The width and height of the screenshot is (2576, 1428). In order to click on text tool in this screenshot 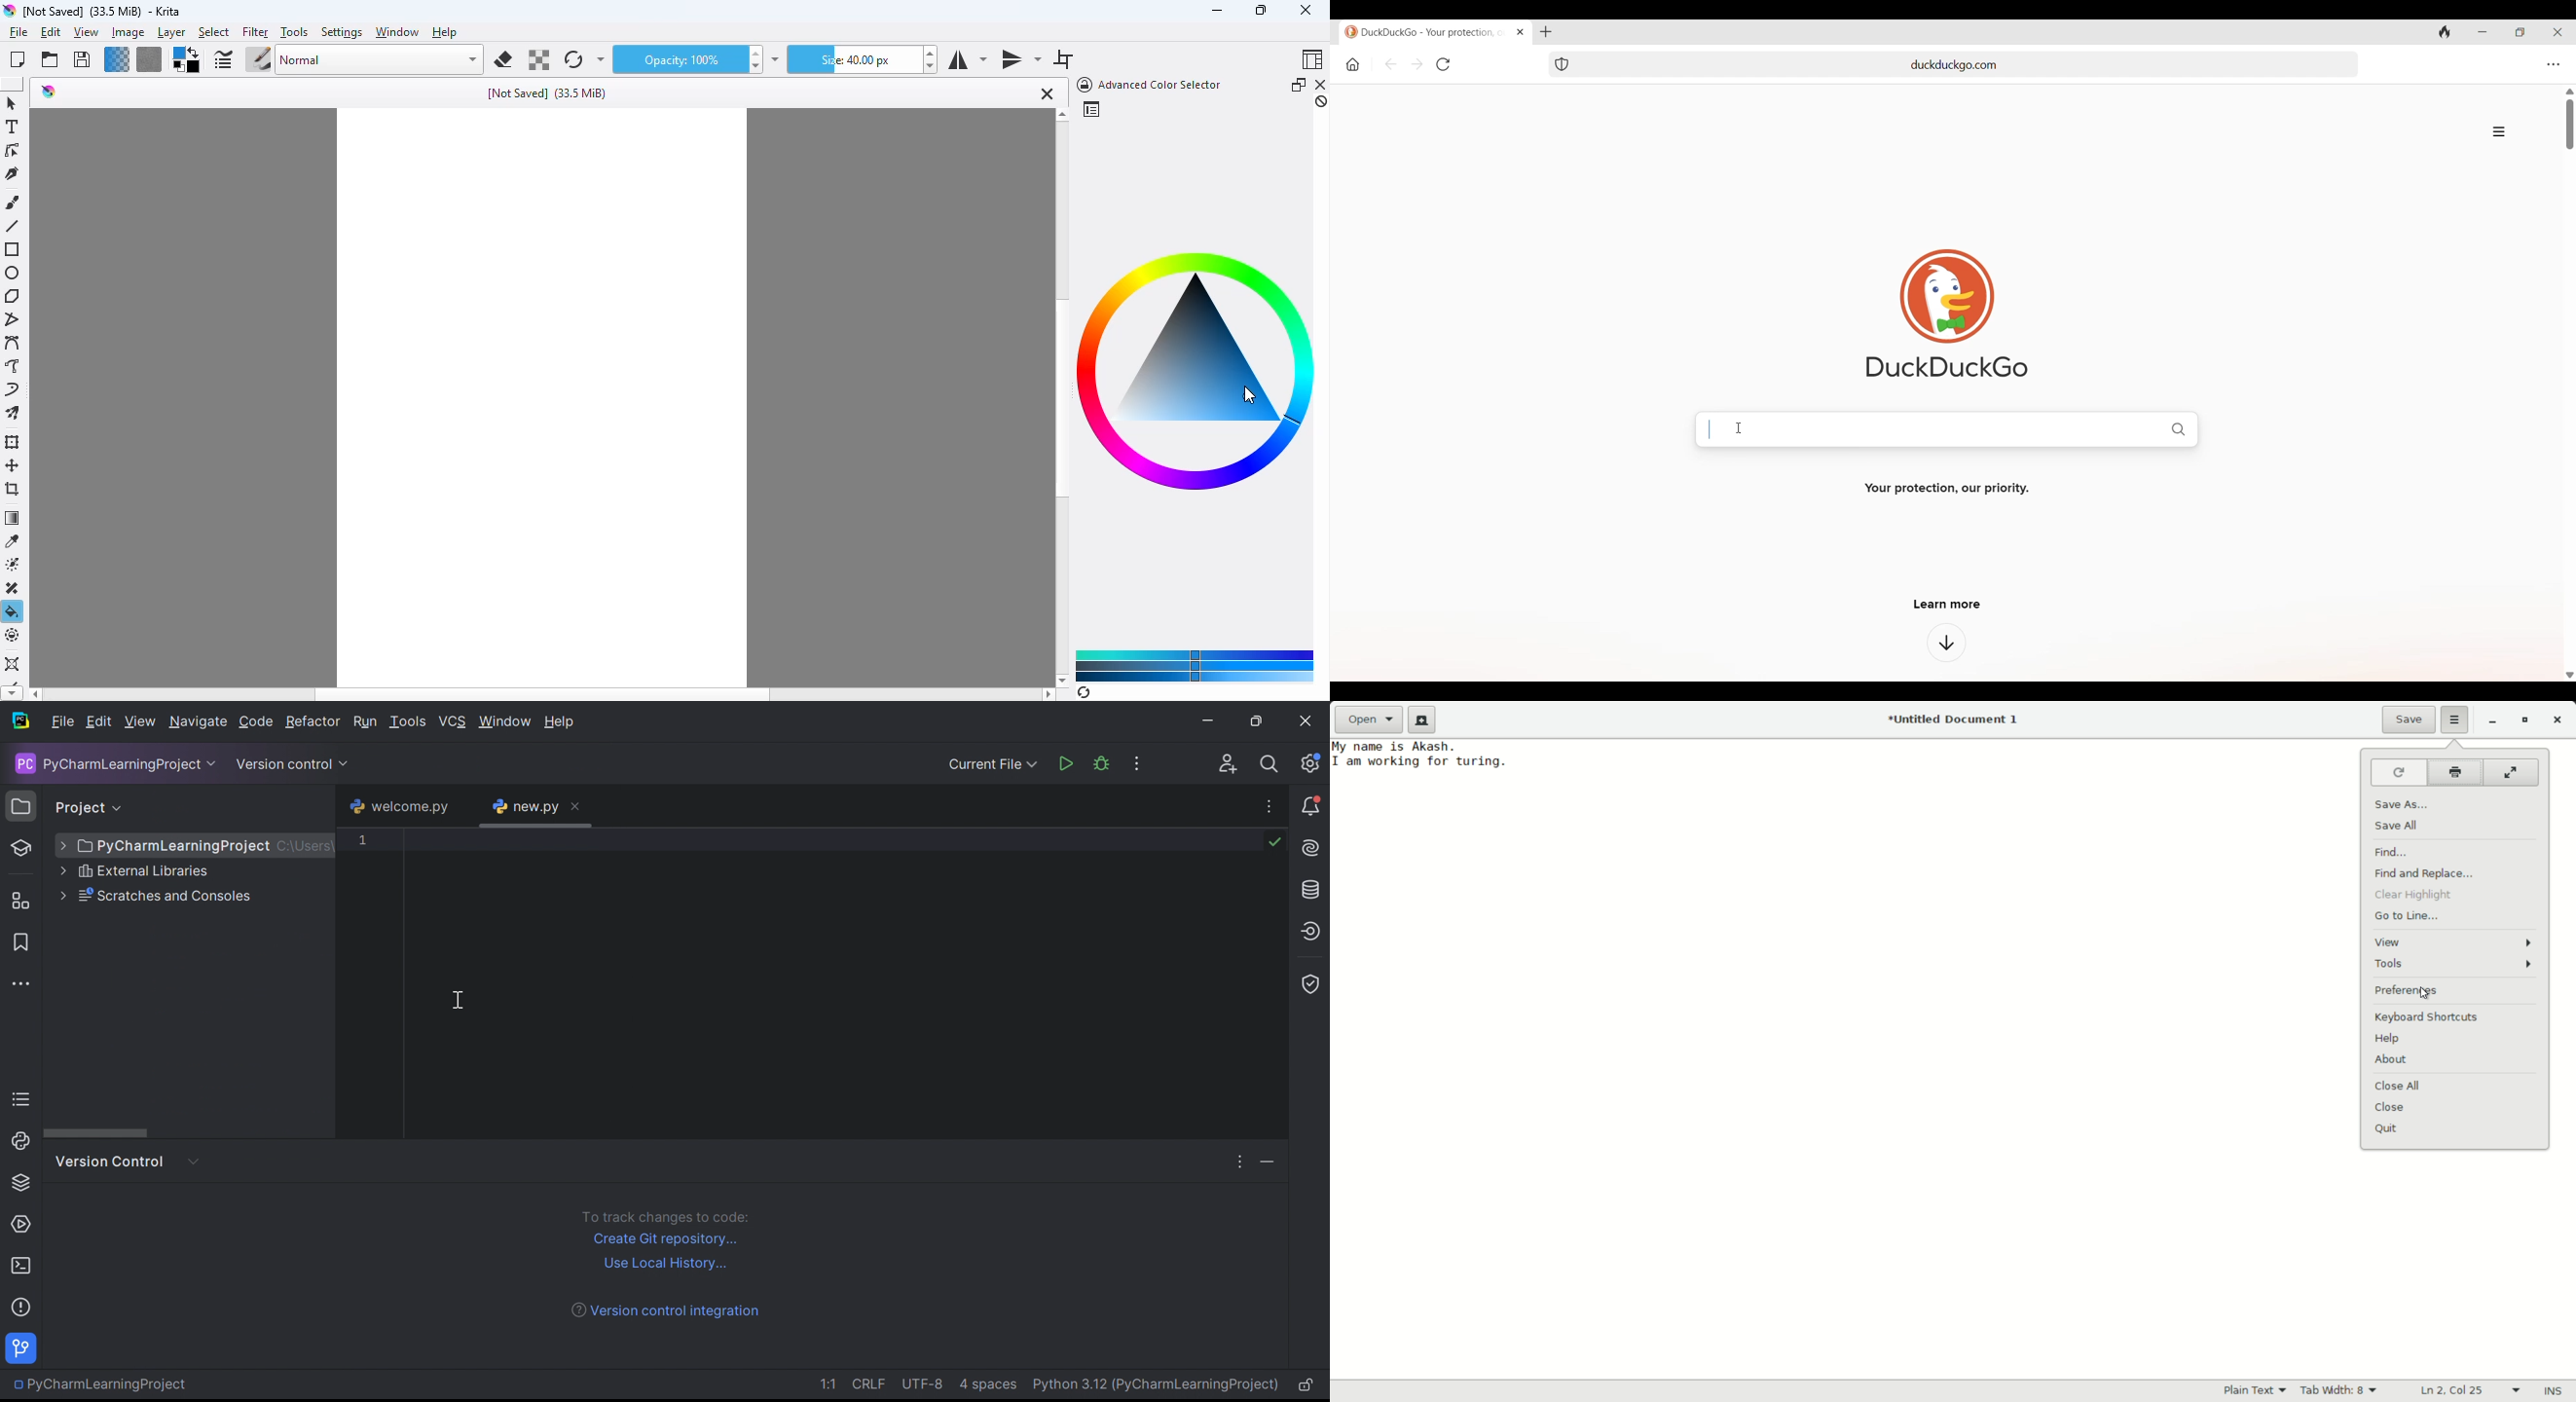, I will do `click(13, 127)`.